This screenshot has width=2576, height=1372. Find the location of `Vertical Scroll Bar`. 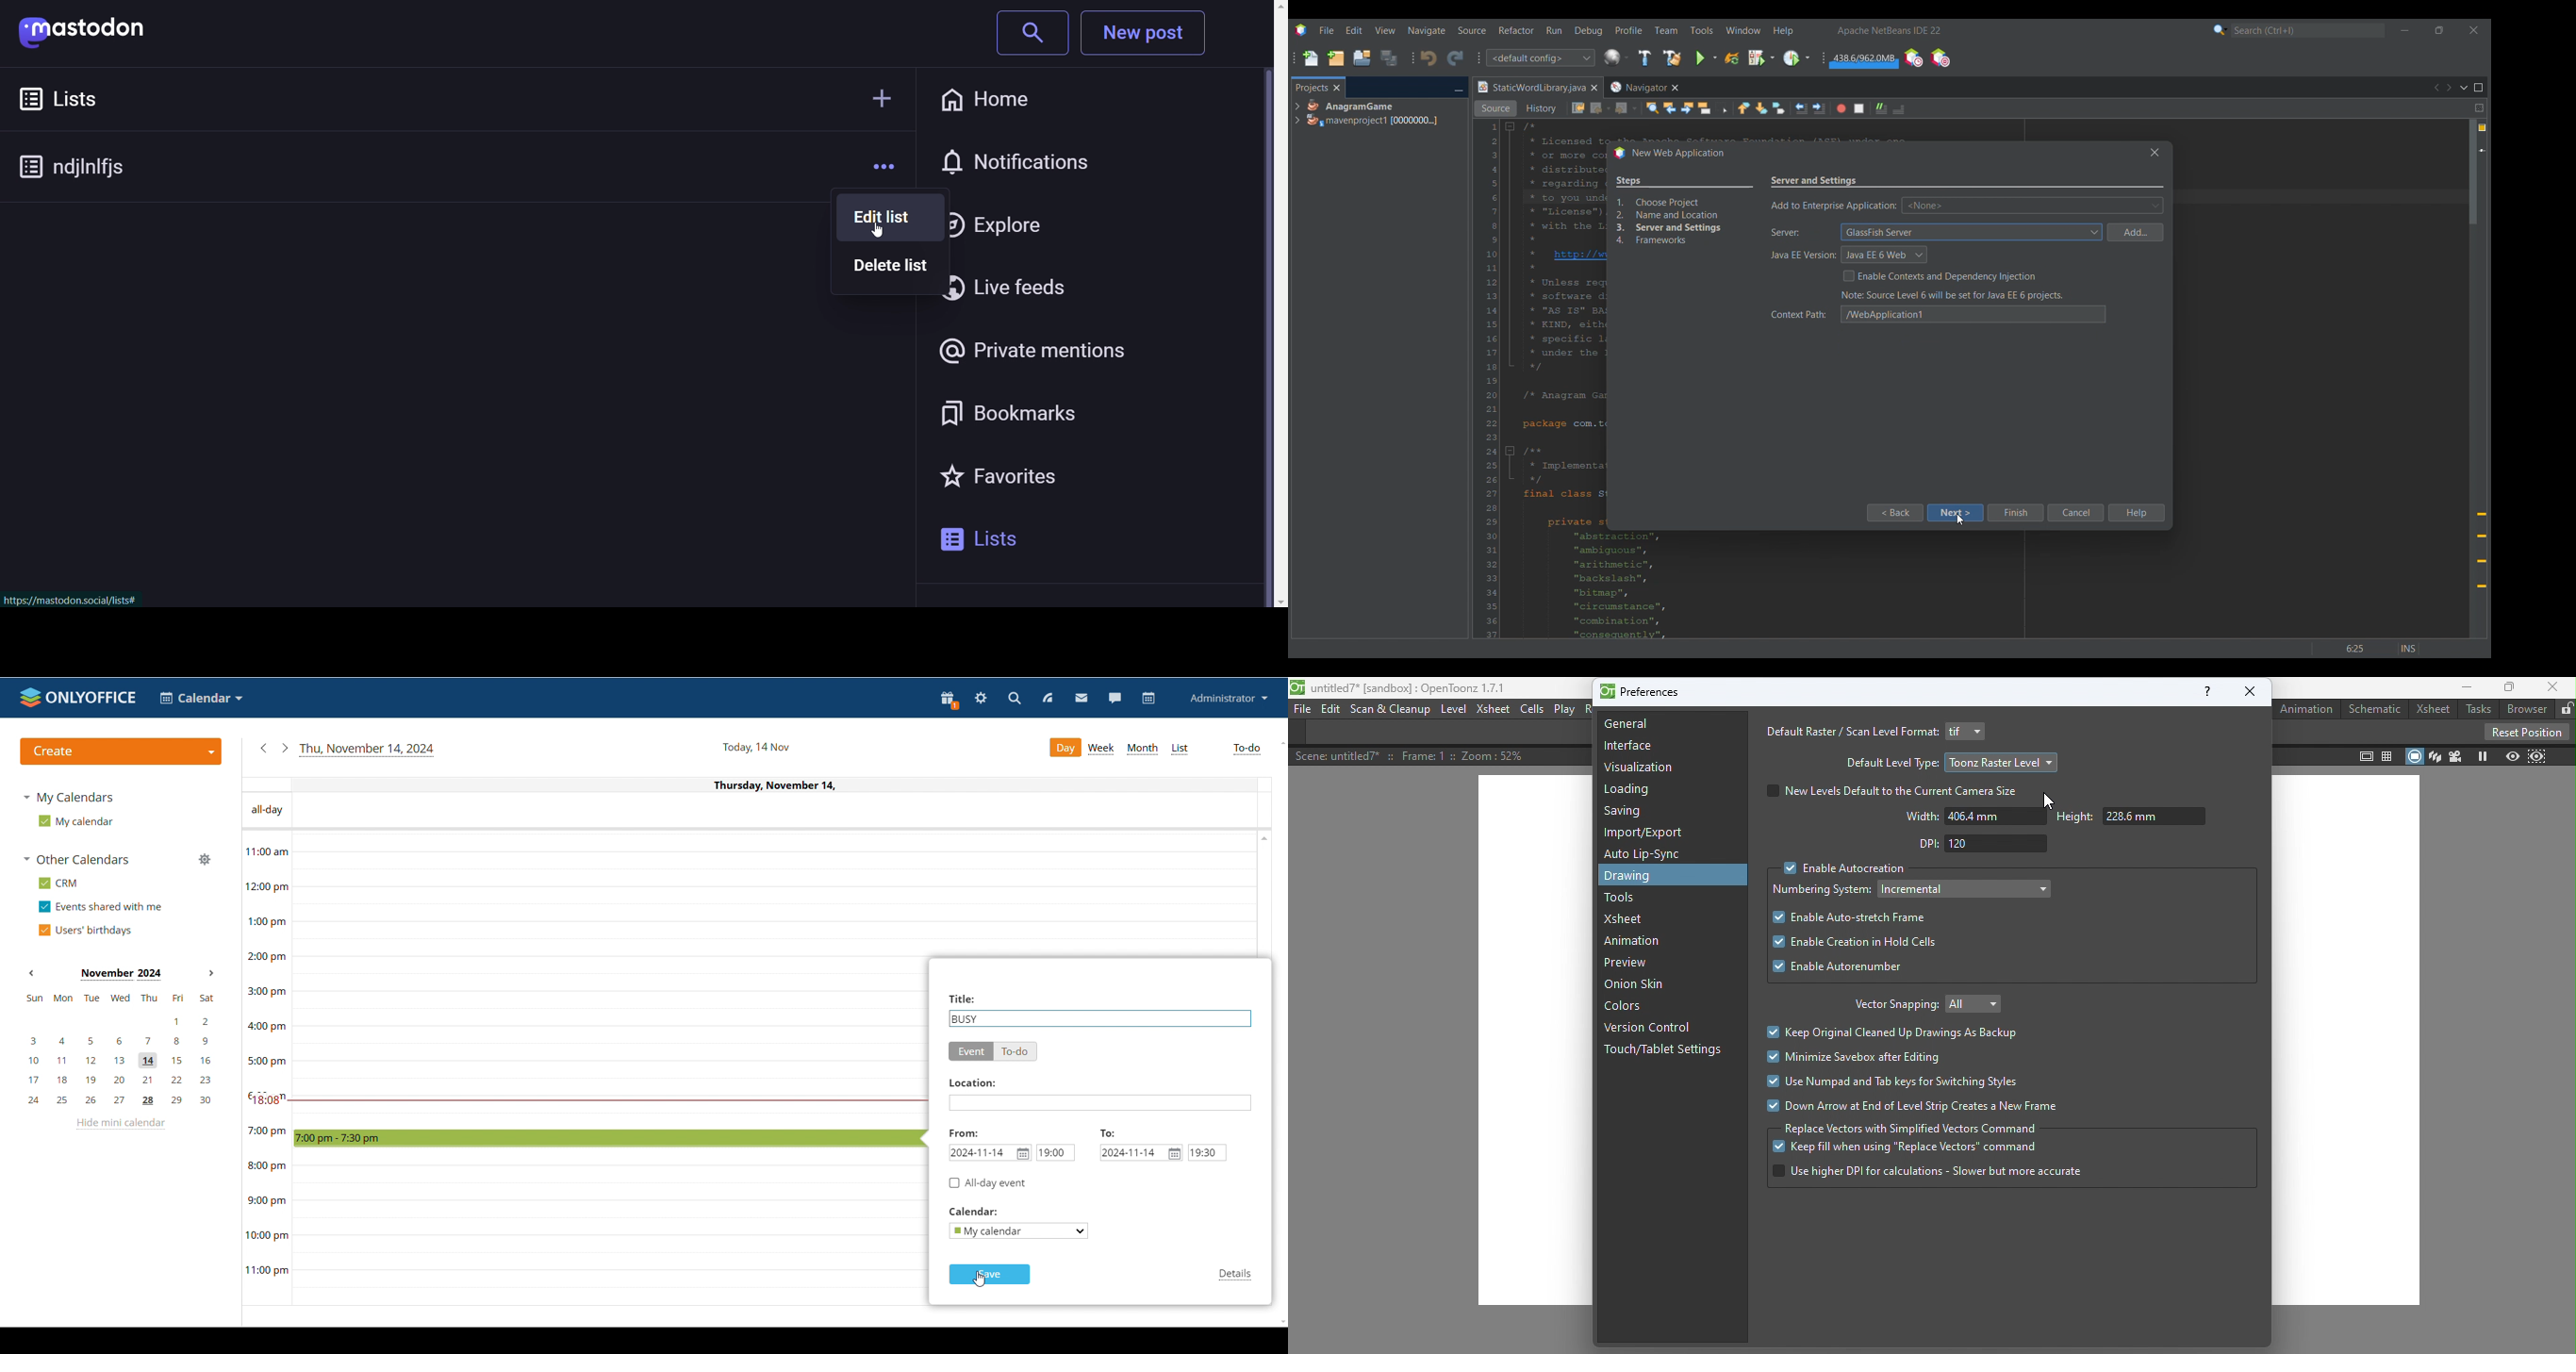

Vertical Scroll Bar is located at coordinates (1271, 306).